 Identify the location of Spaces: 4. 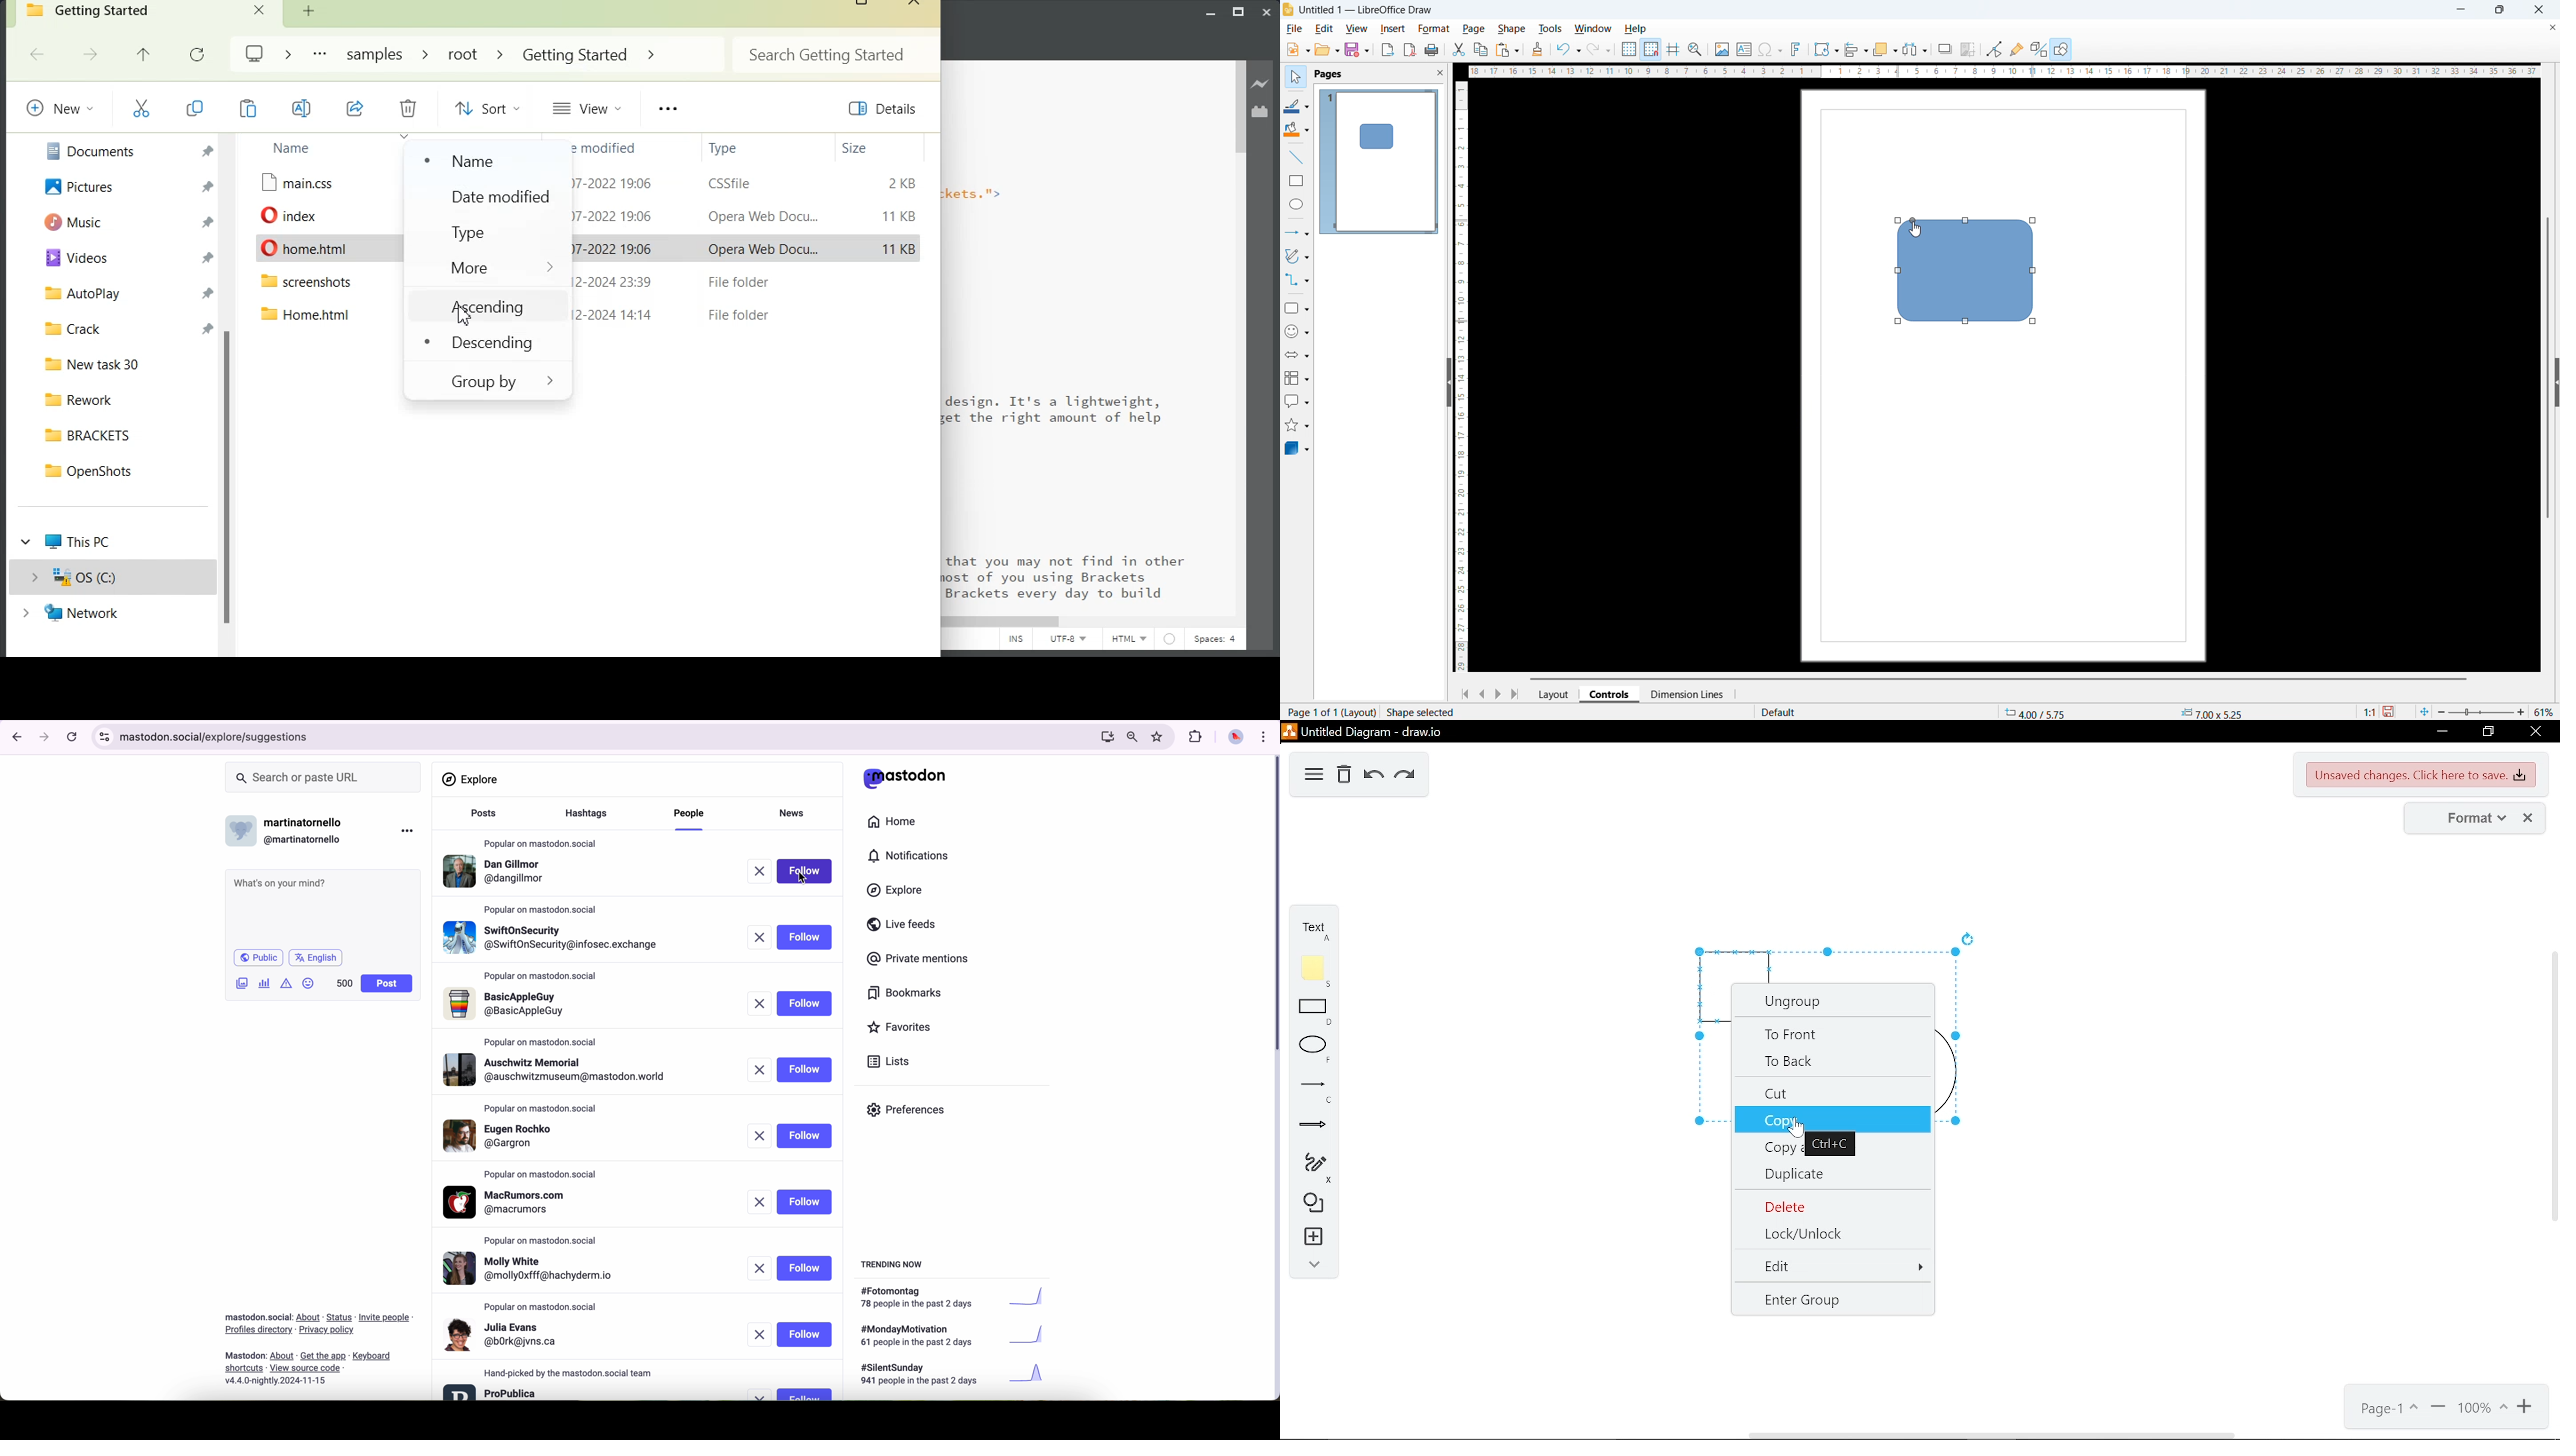
(1217, 642).